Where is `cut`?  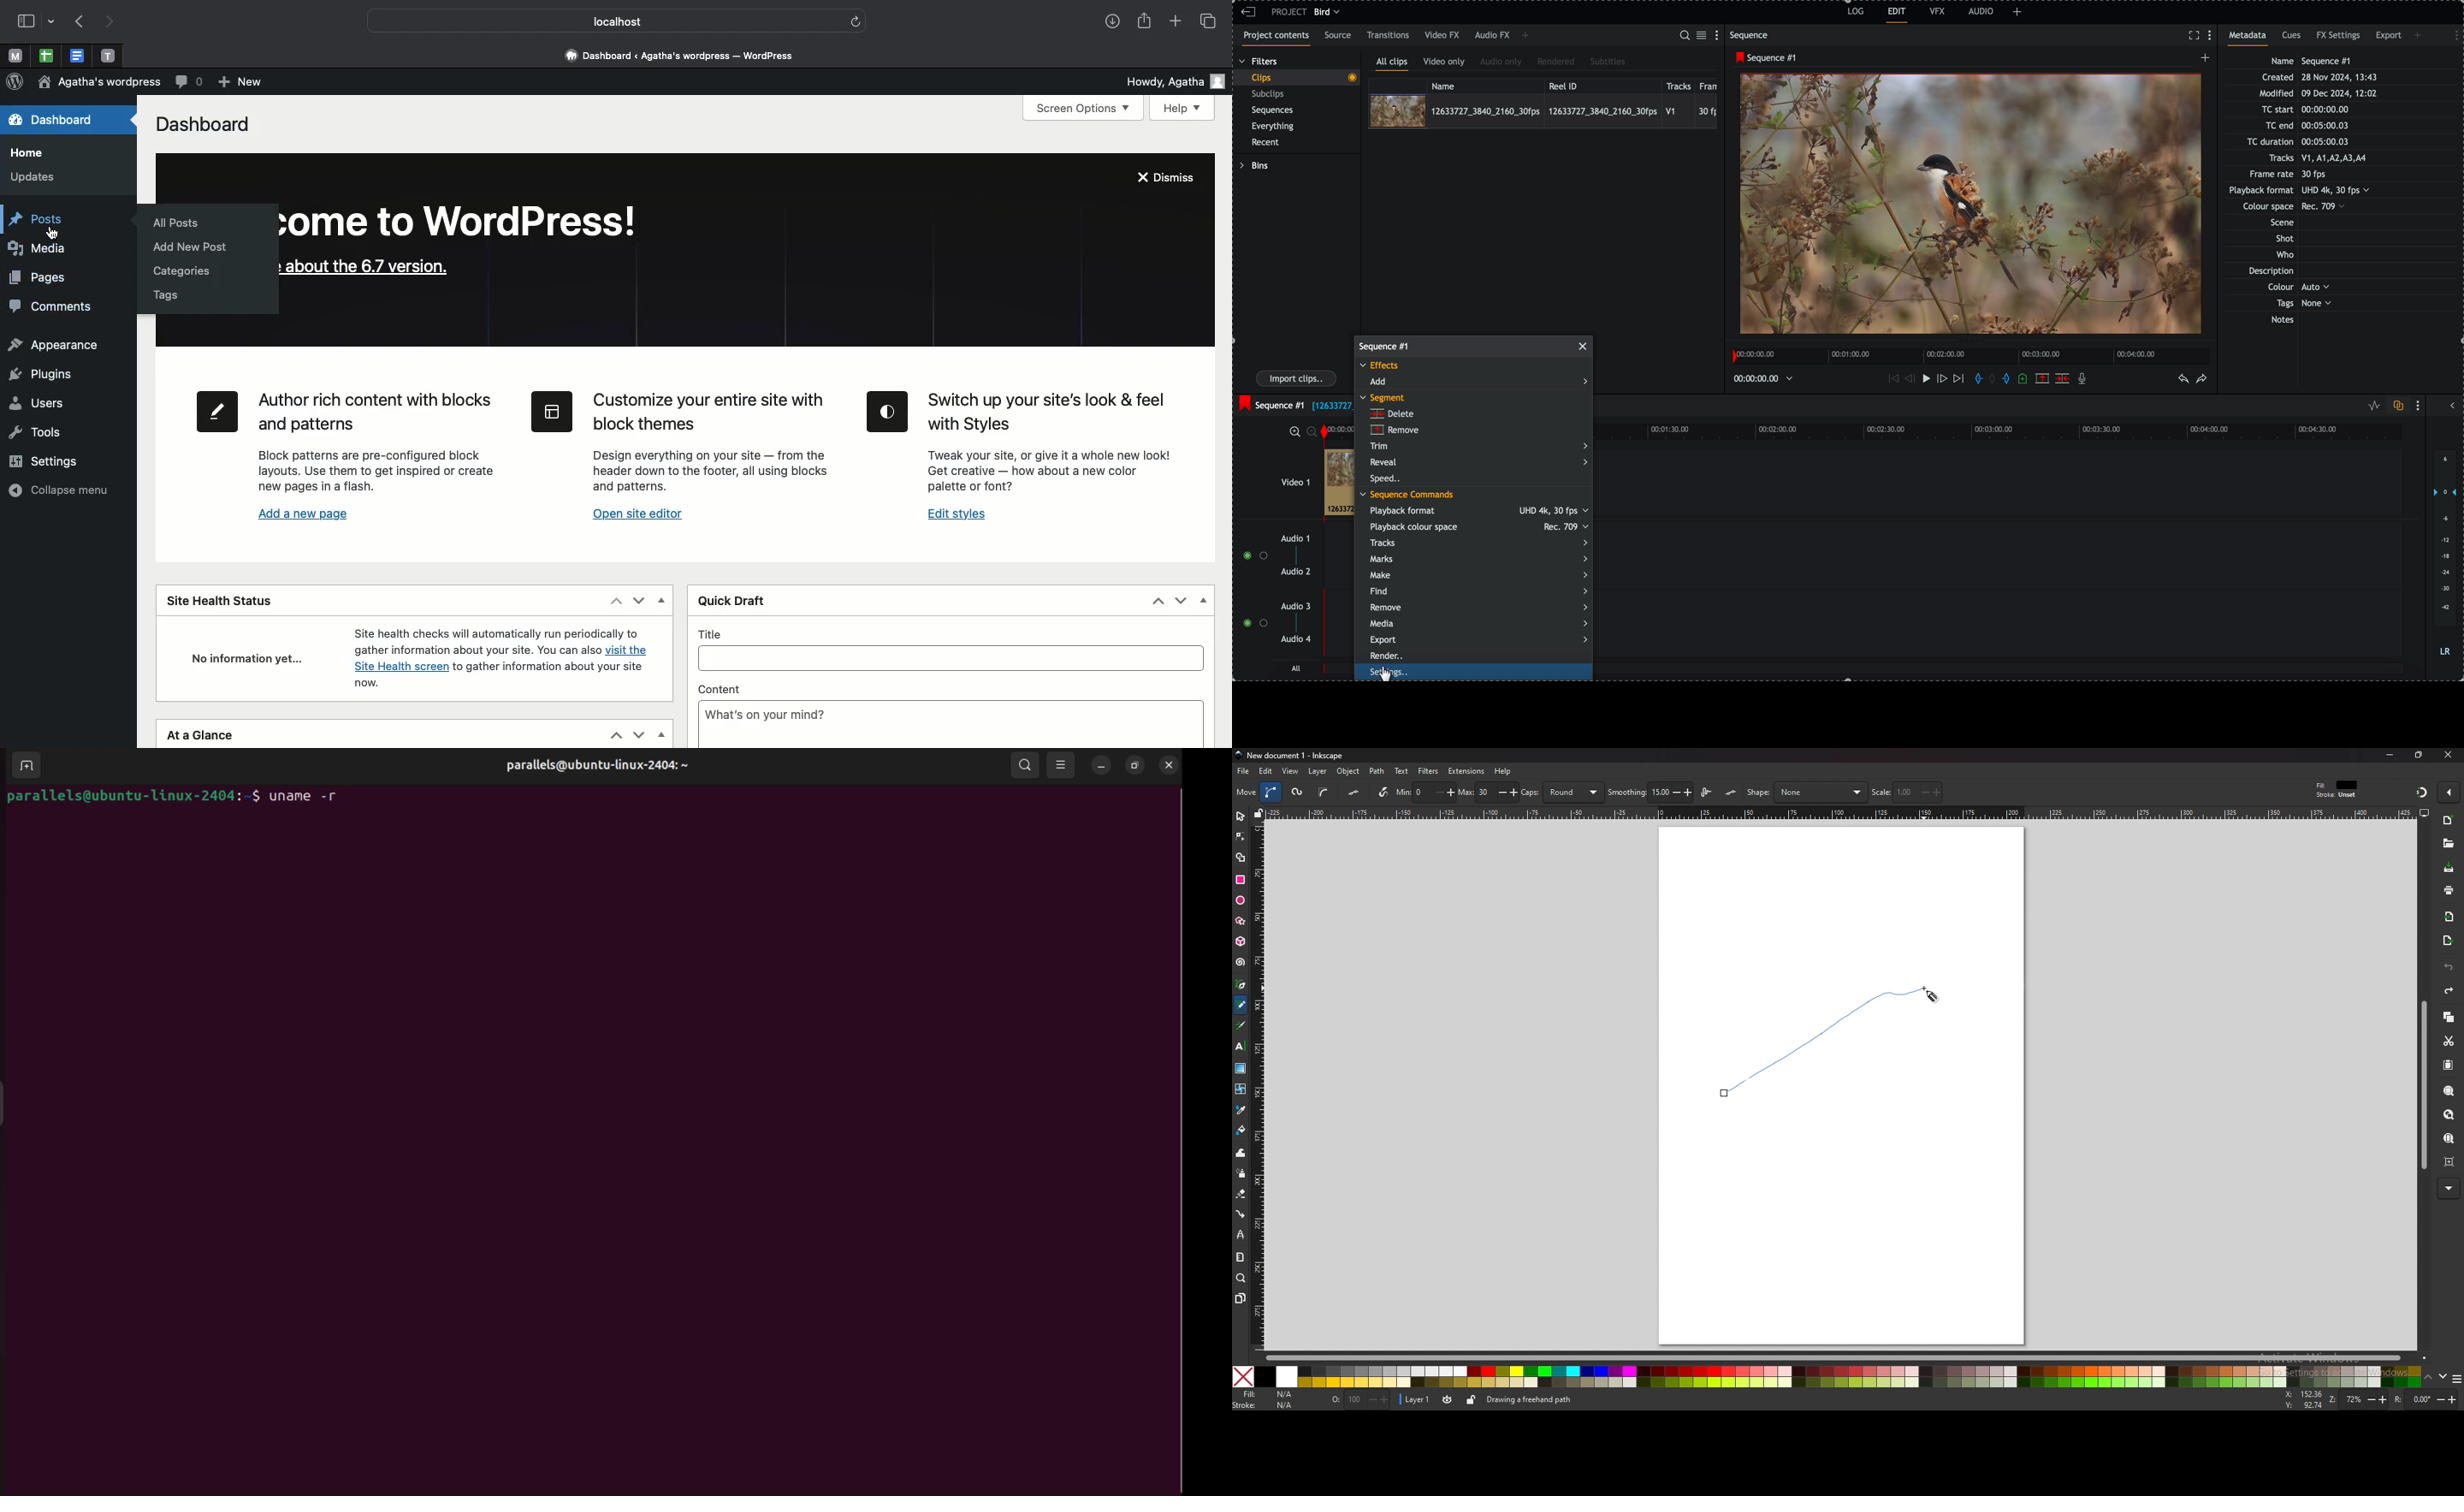
cut is located at coordinates (2447, 1041).